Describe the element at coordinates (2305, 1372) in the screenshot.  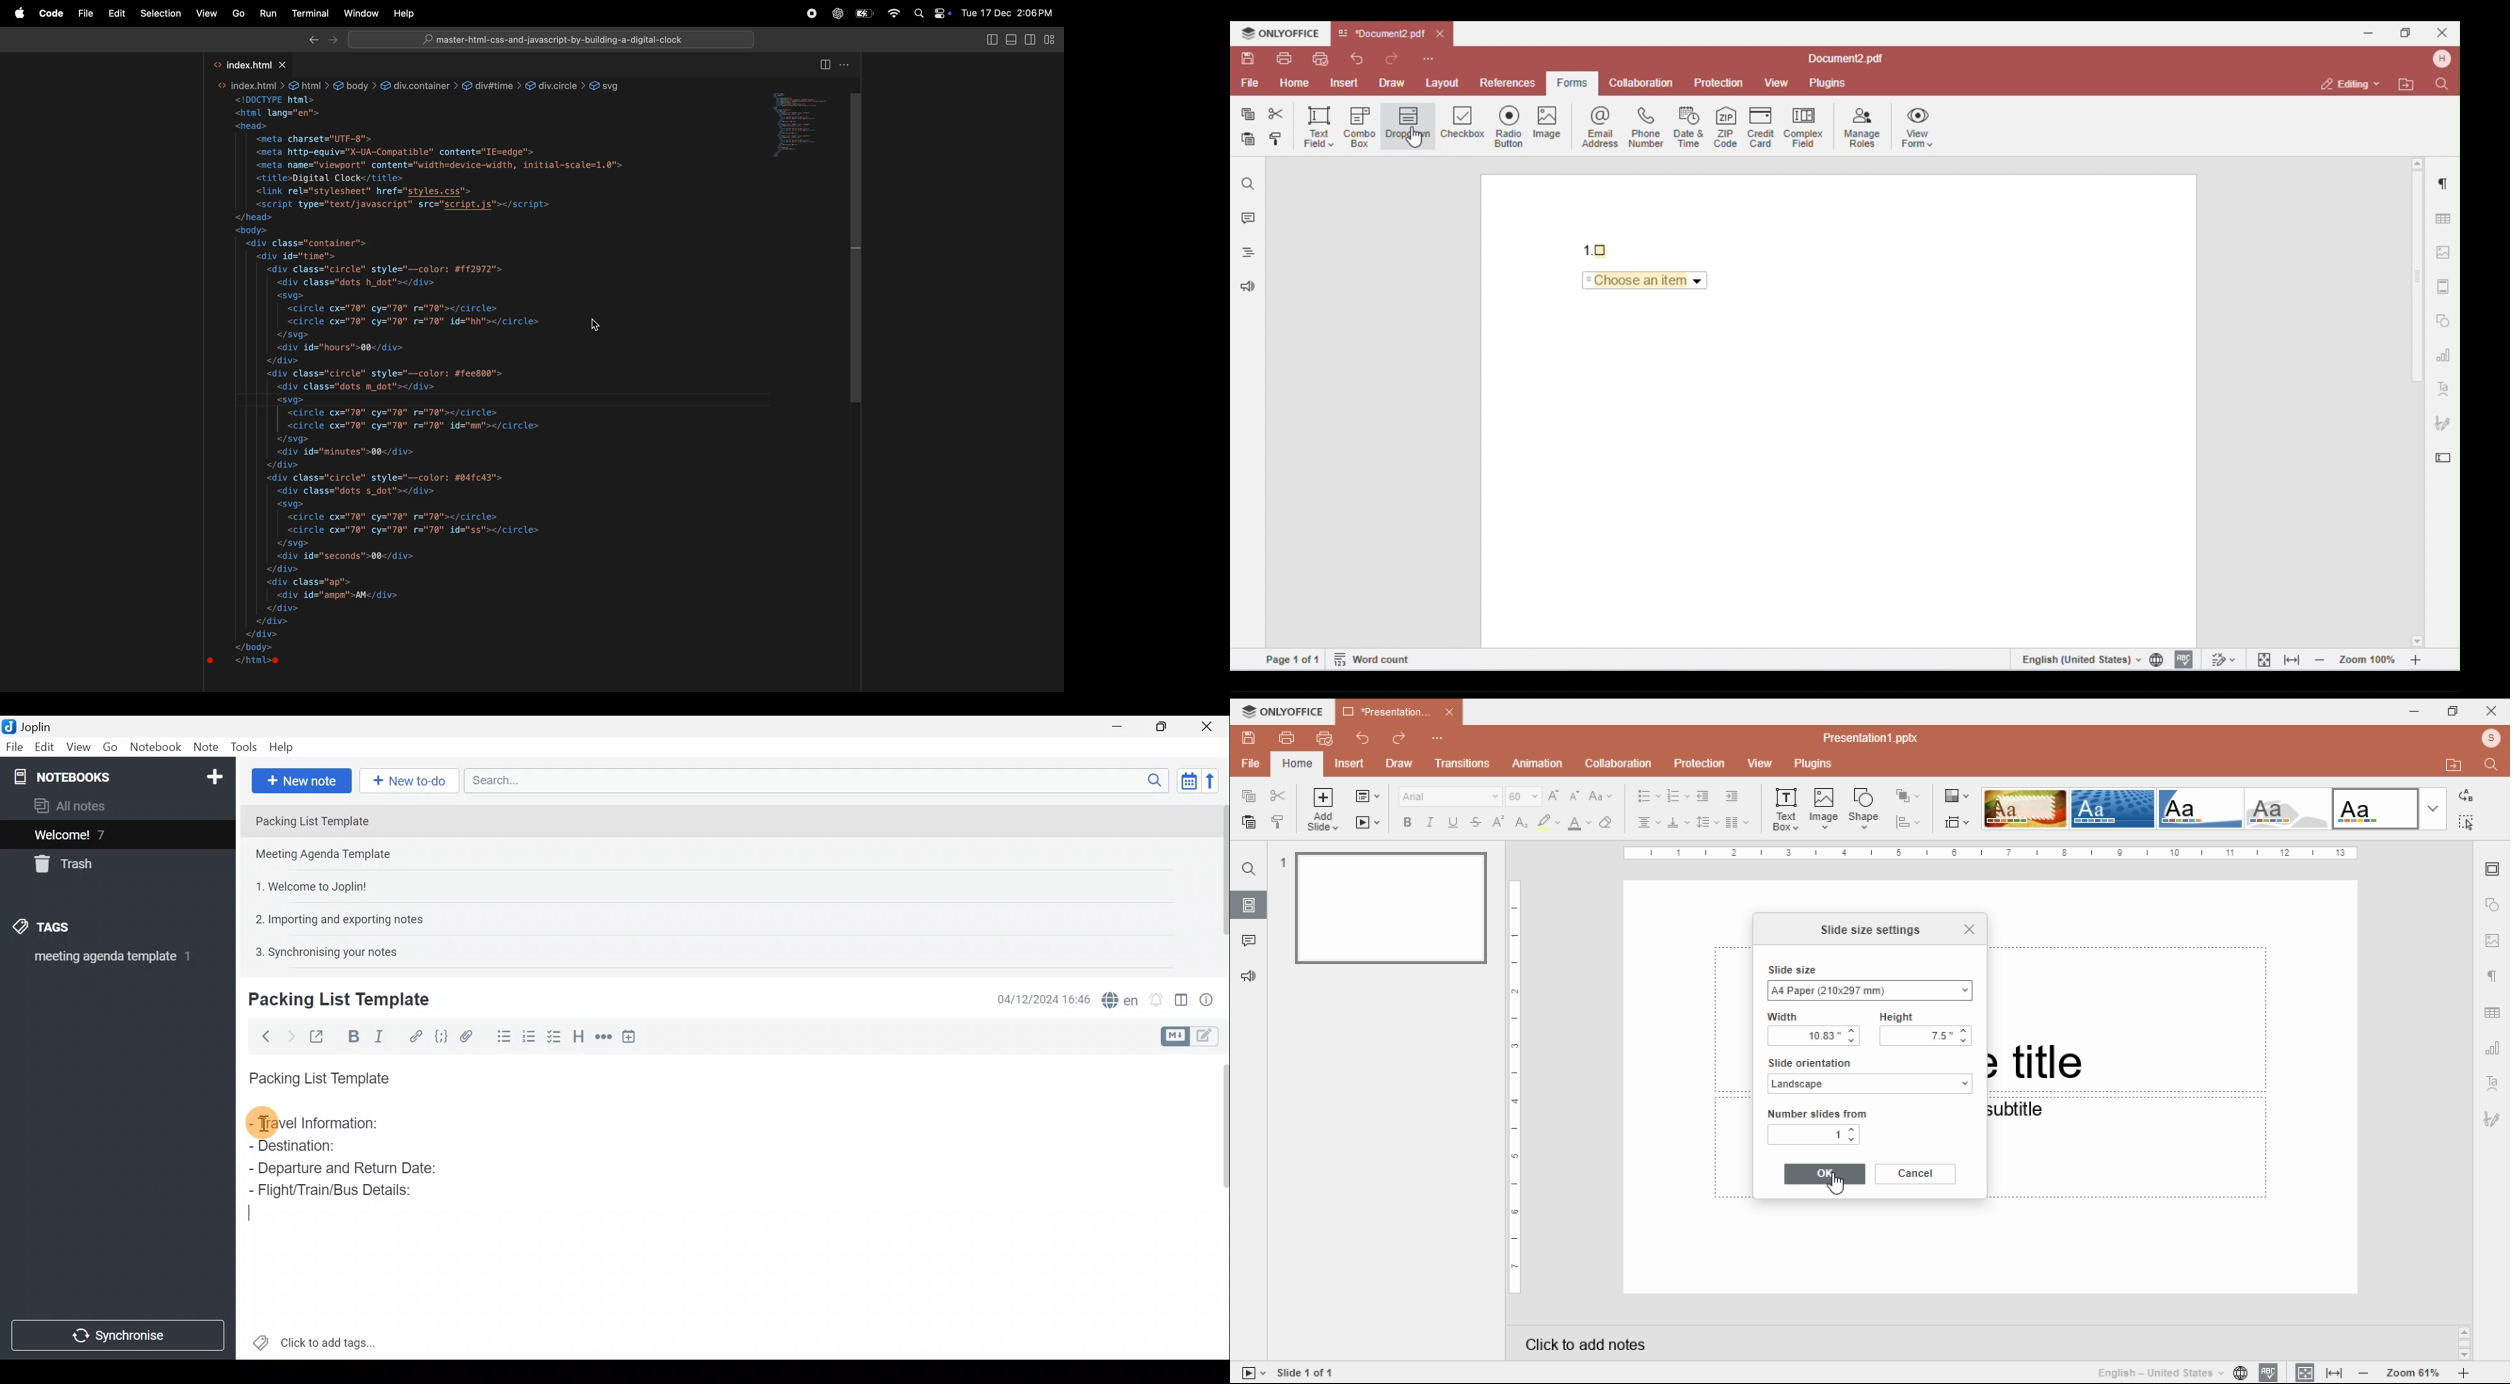
I see `fit to slide` at that location.